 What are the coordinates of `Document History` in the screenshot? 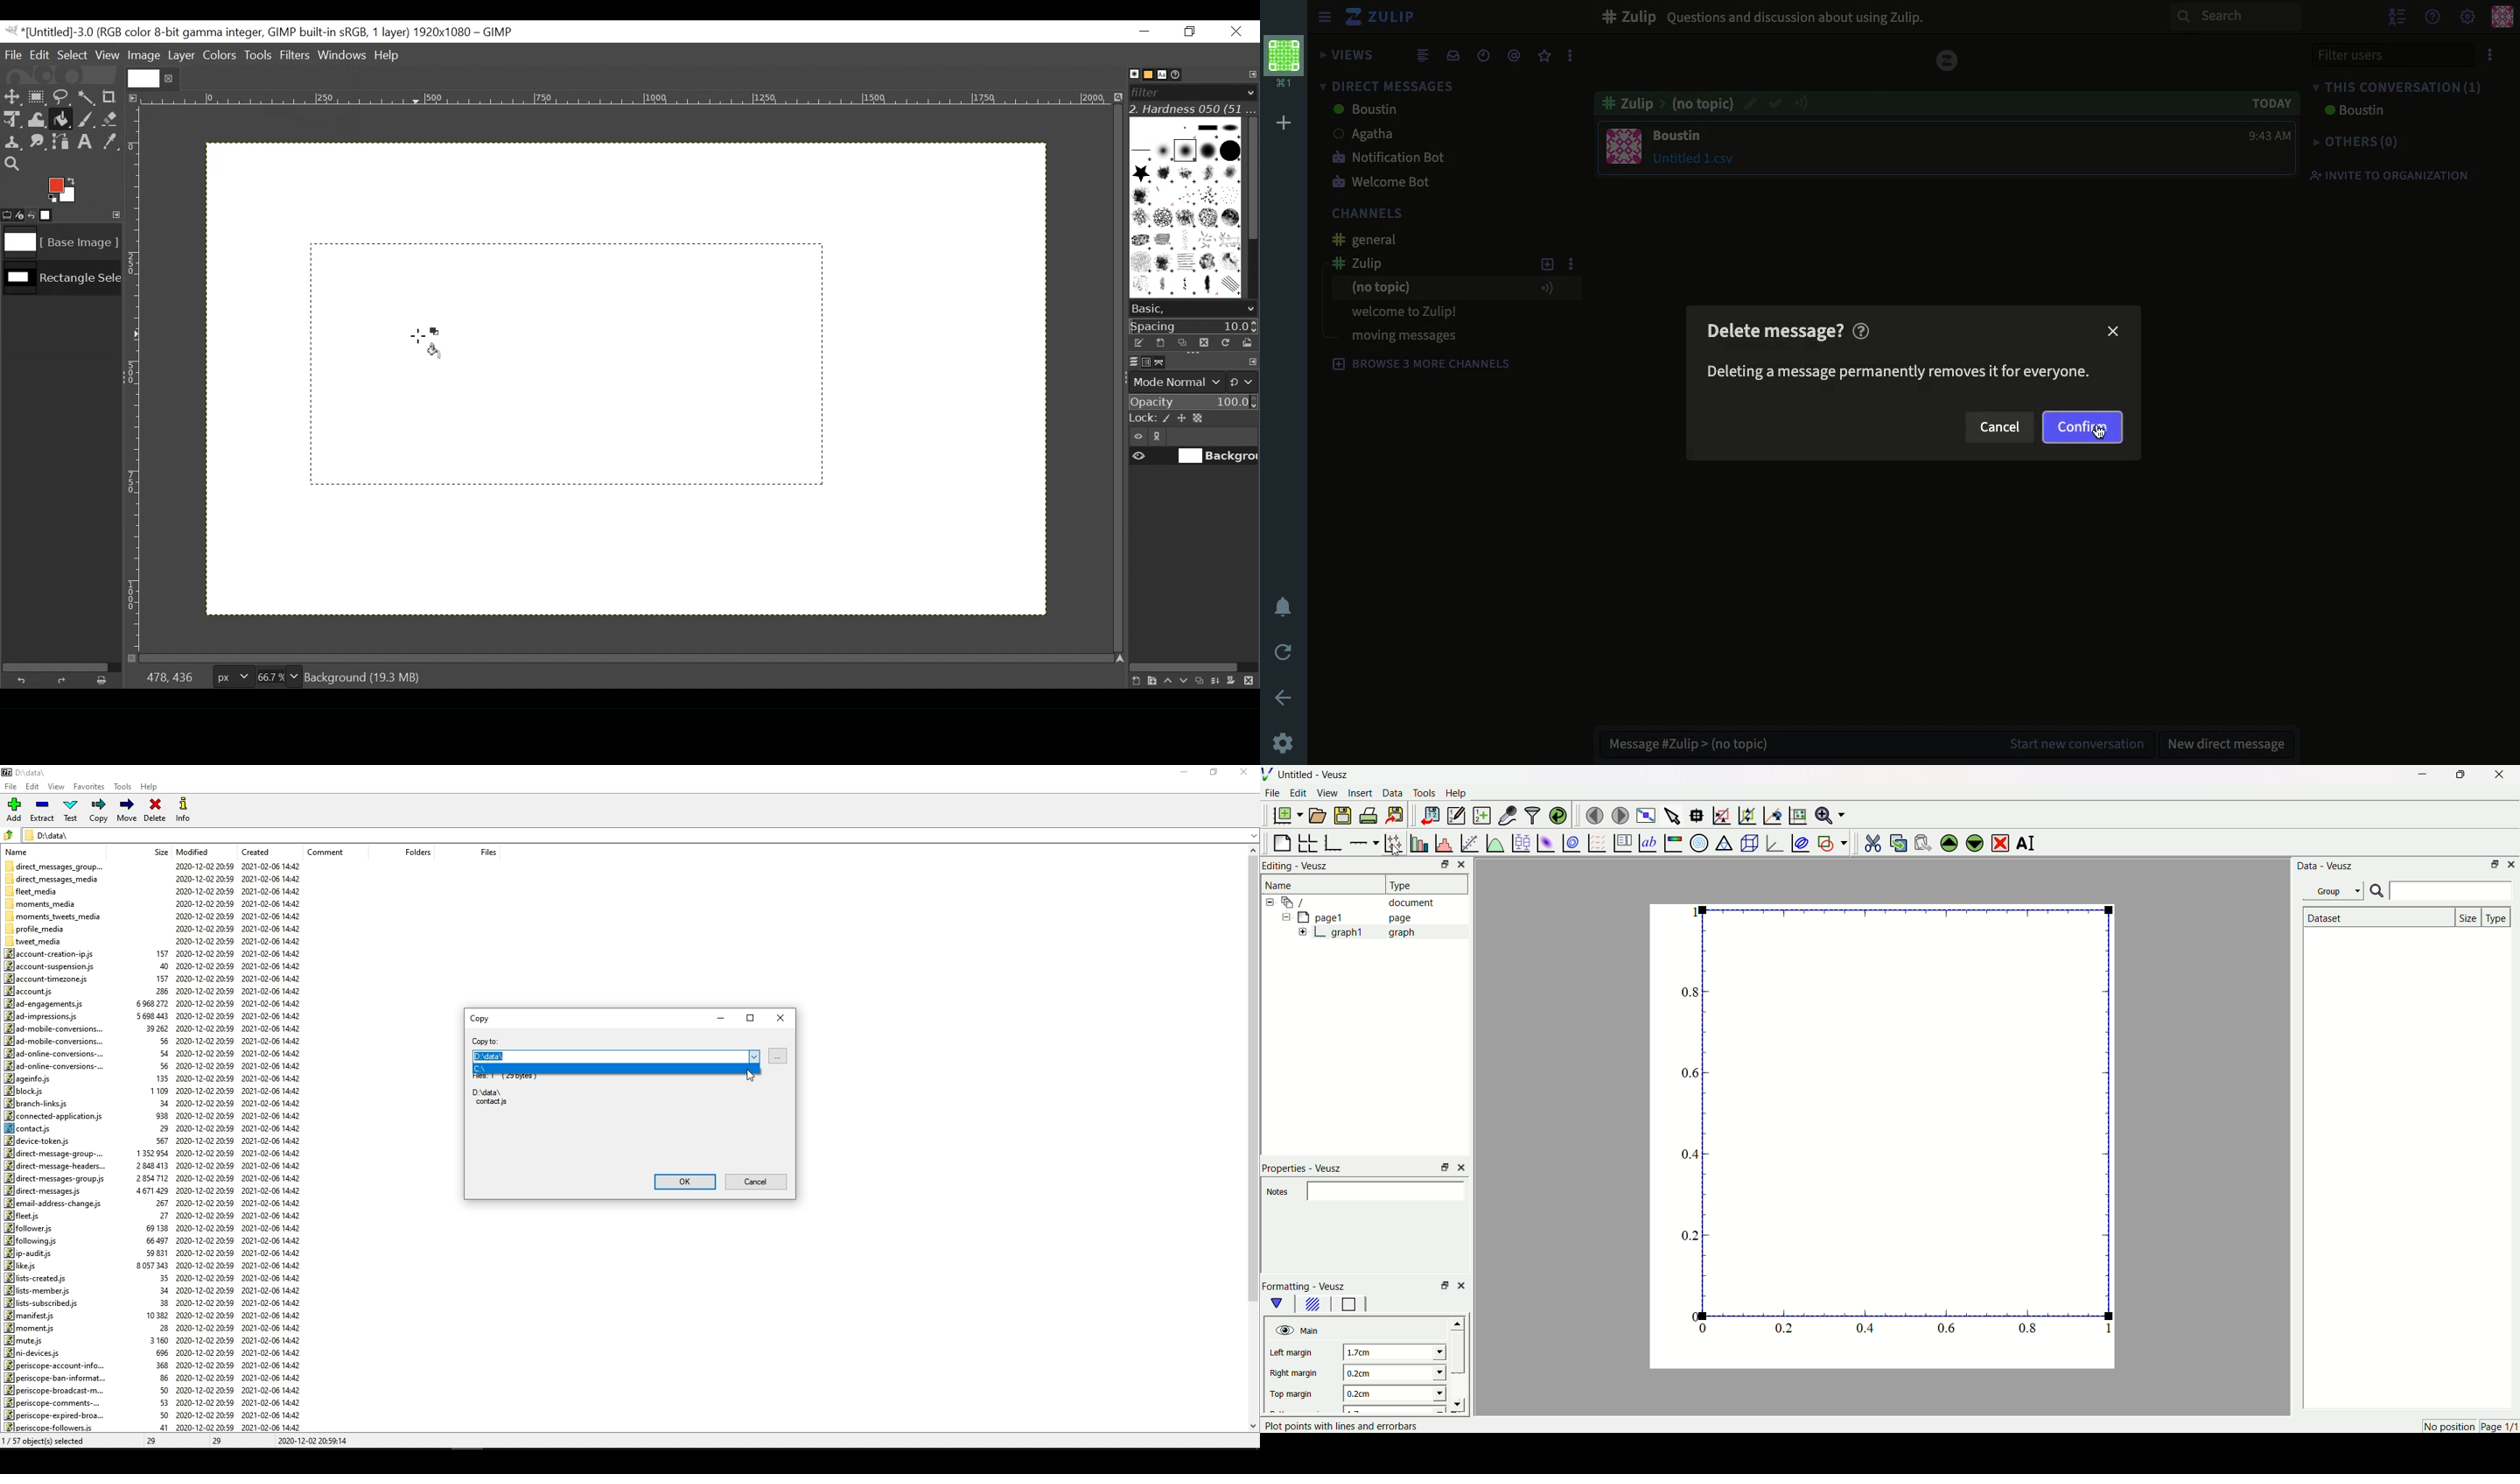 It's located at (1181, 74).